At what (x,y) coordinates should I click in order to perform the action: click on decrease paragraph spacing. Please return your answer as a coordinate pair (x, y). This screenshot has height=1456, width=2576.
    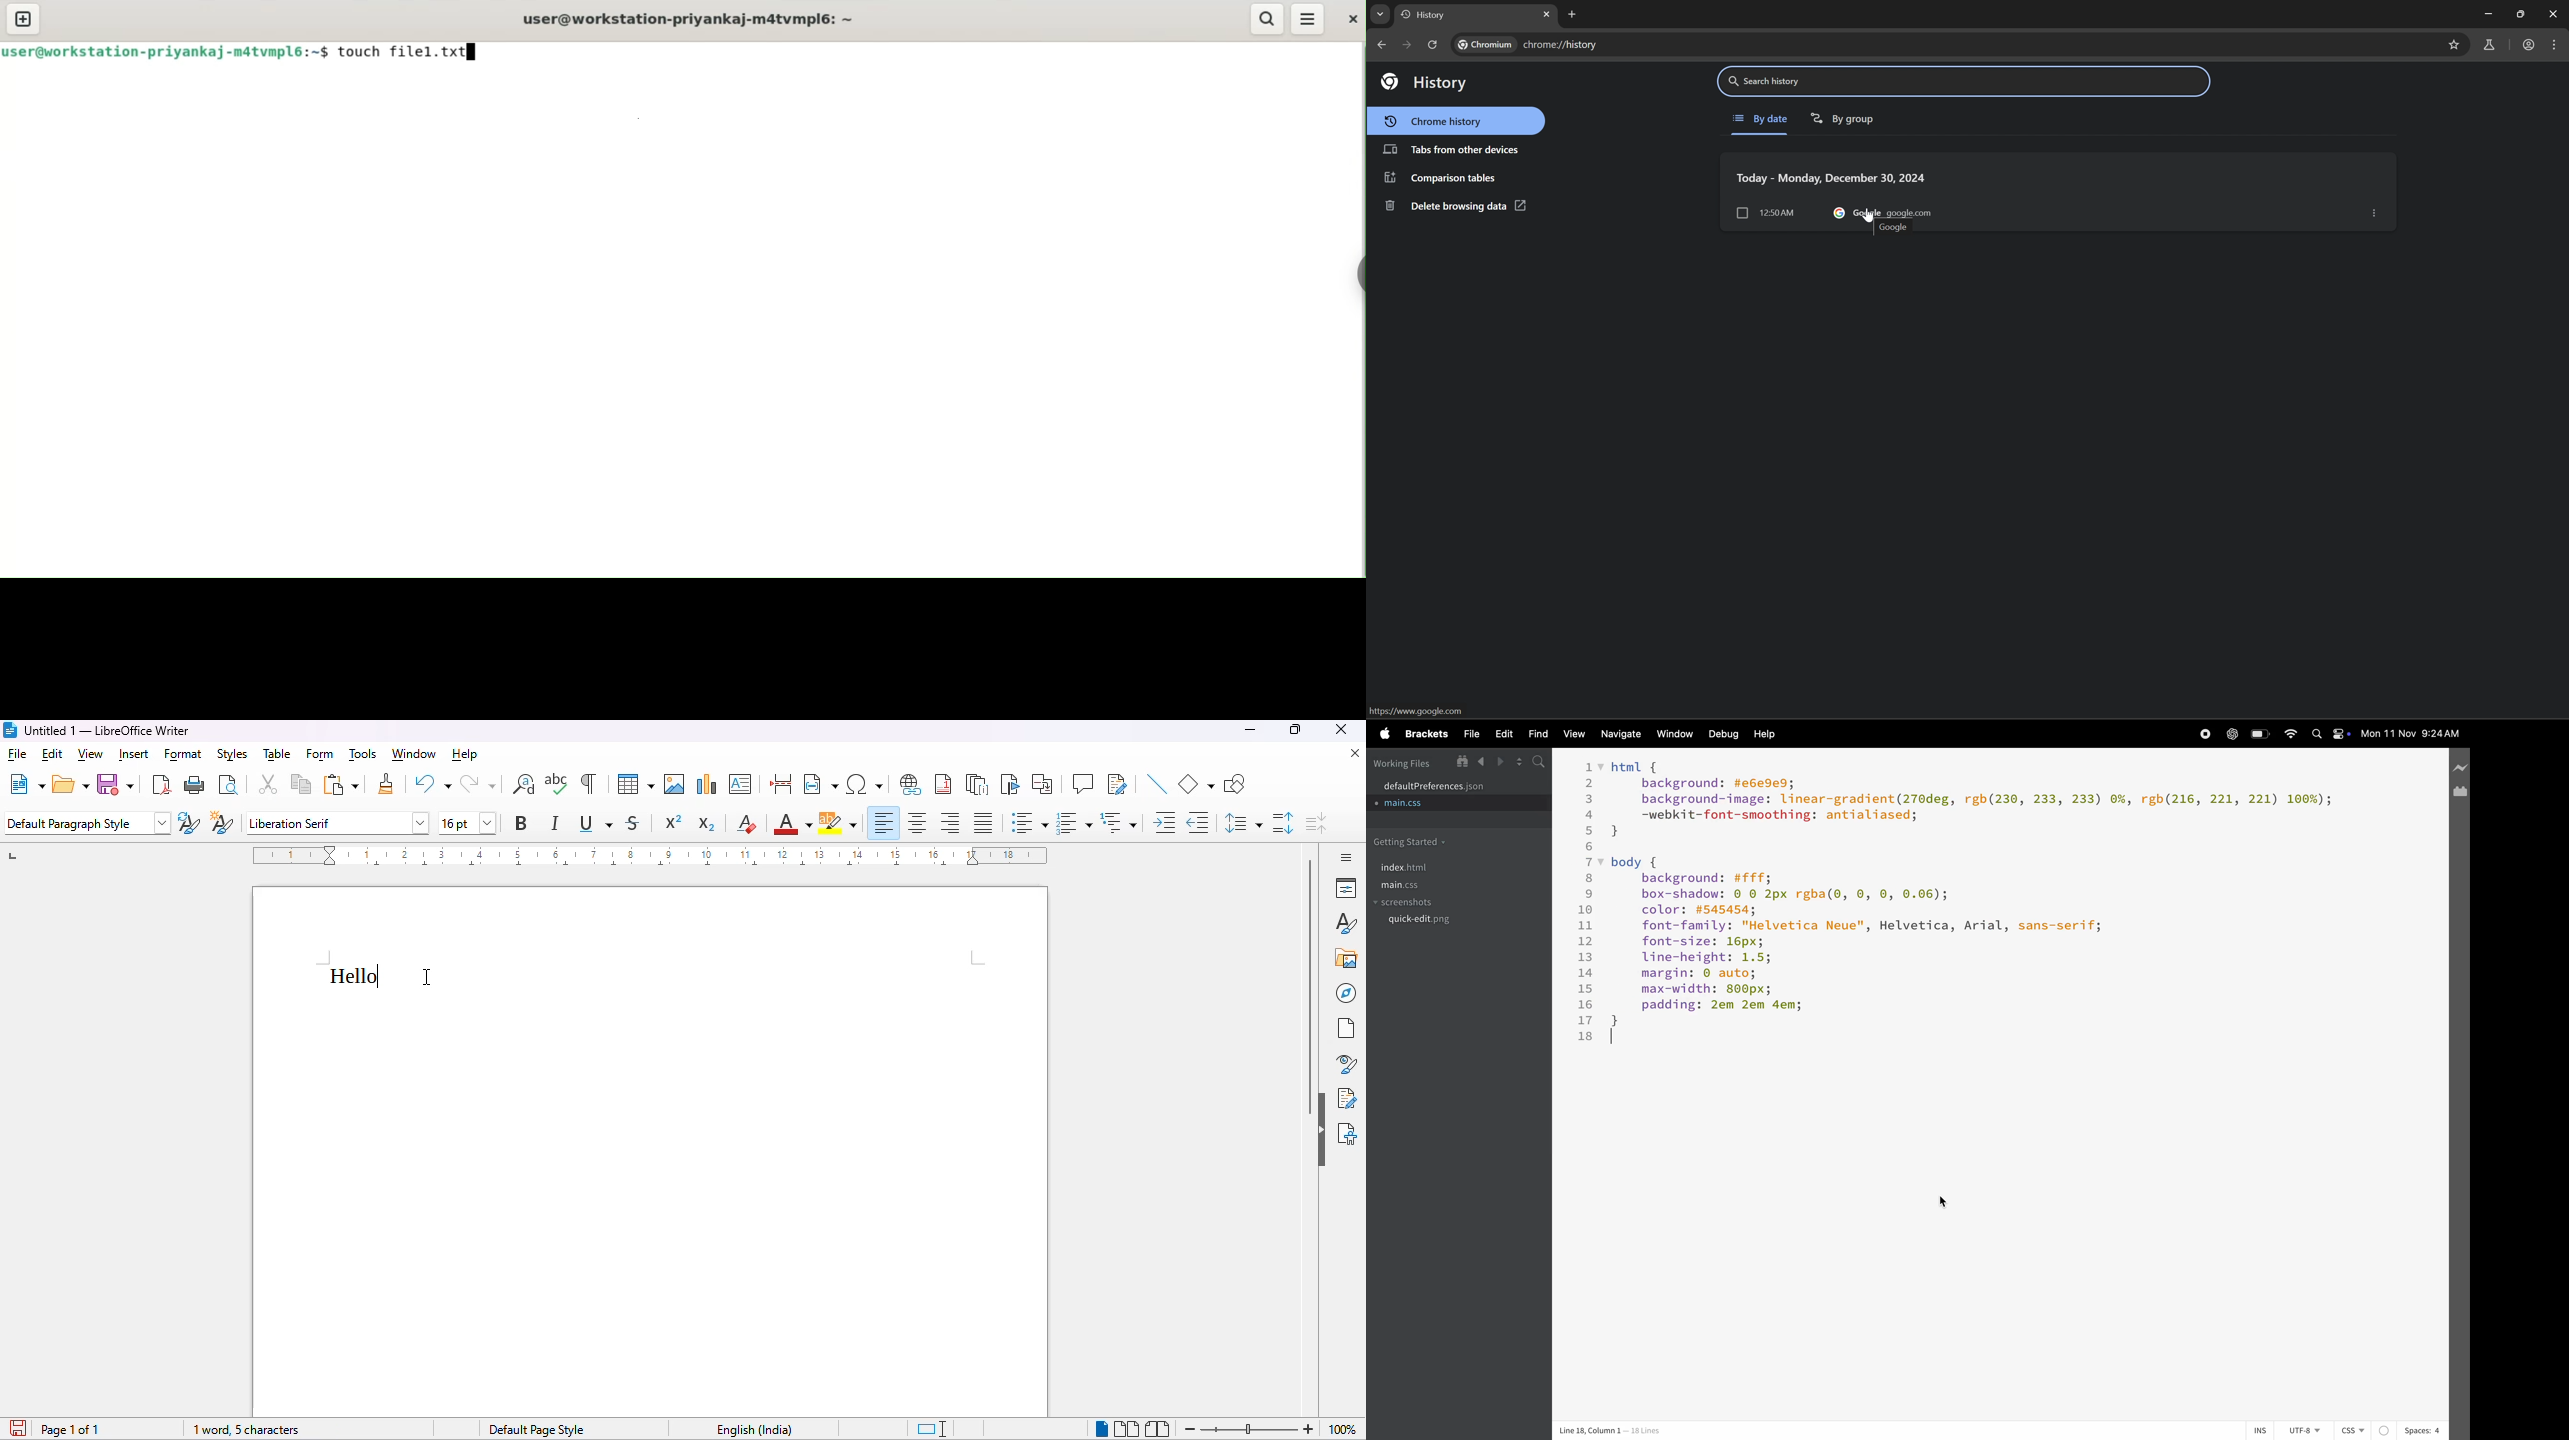
    Looking at the image, I should click on (1317, 823).